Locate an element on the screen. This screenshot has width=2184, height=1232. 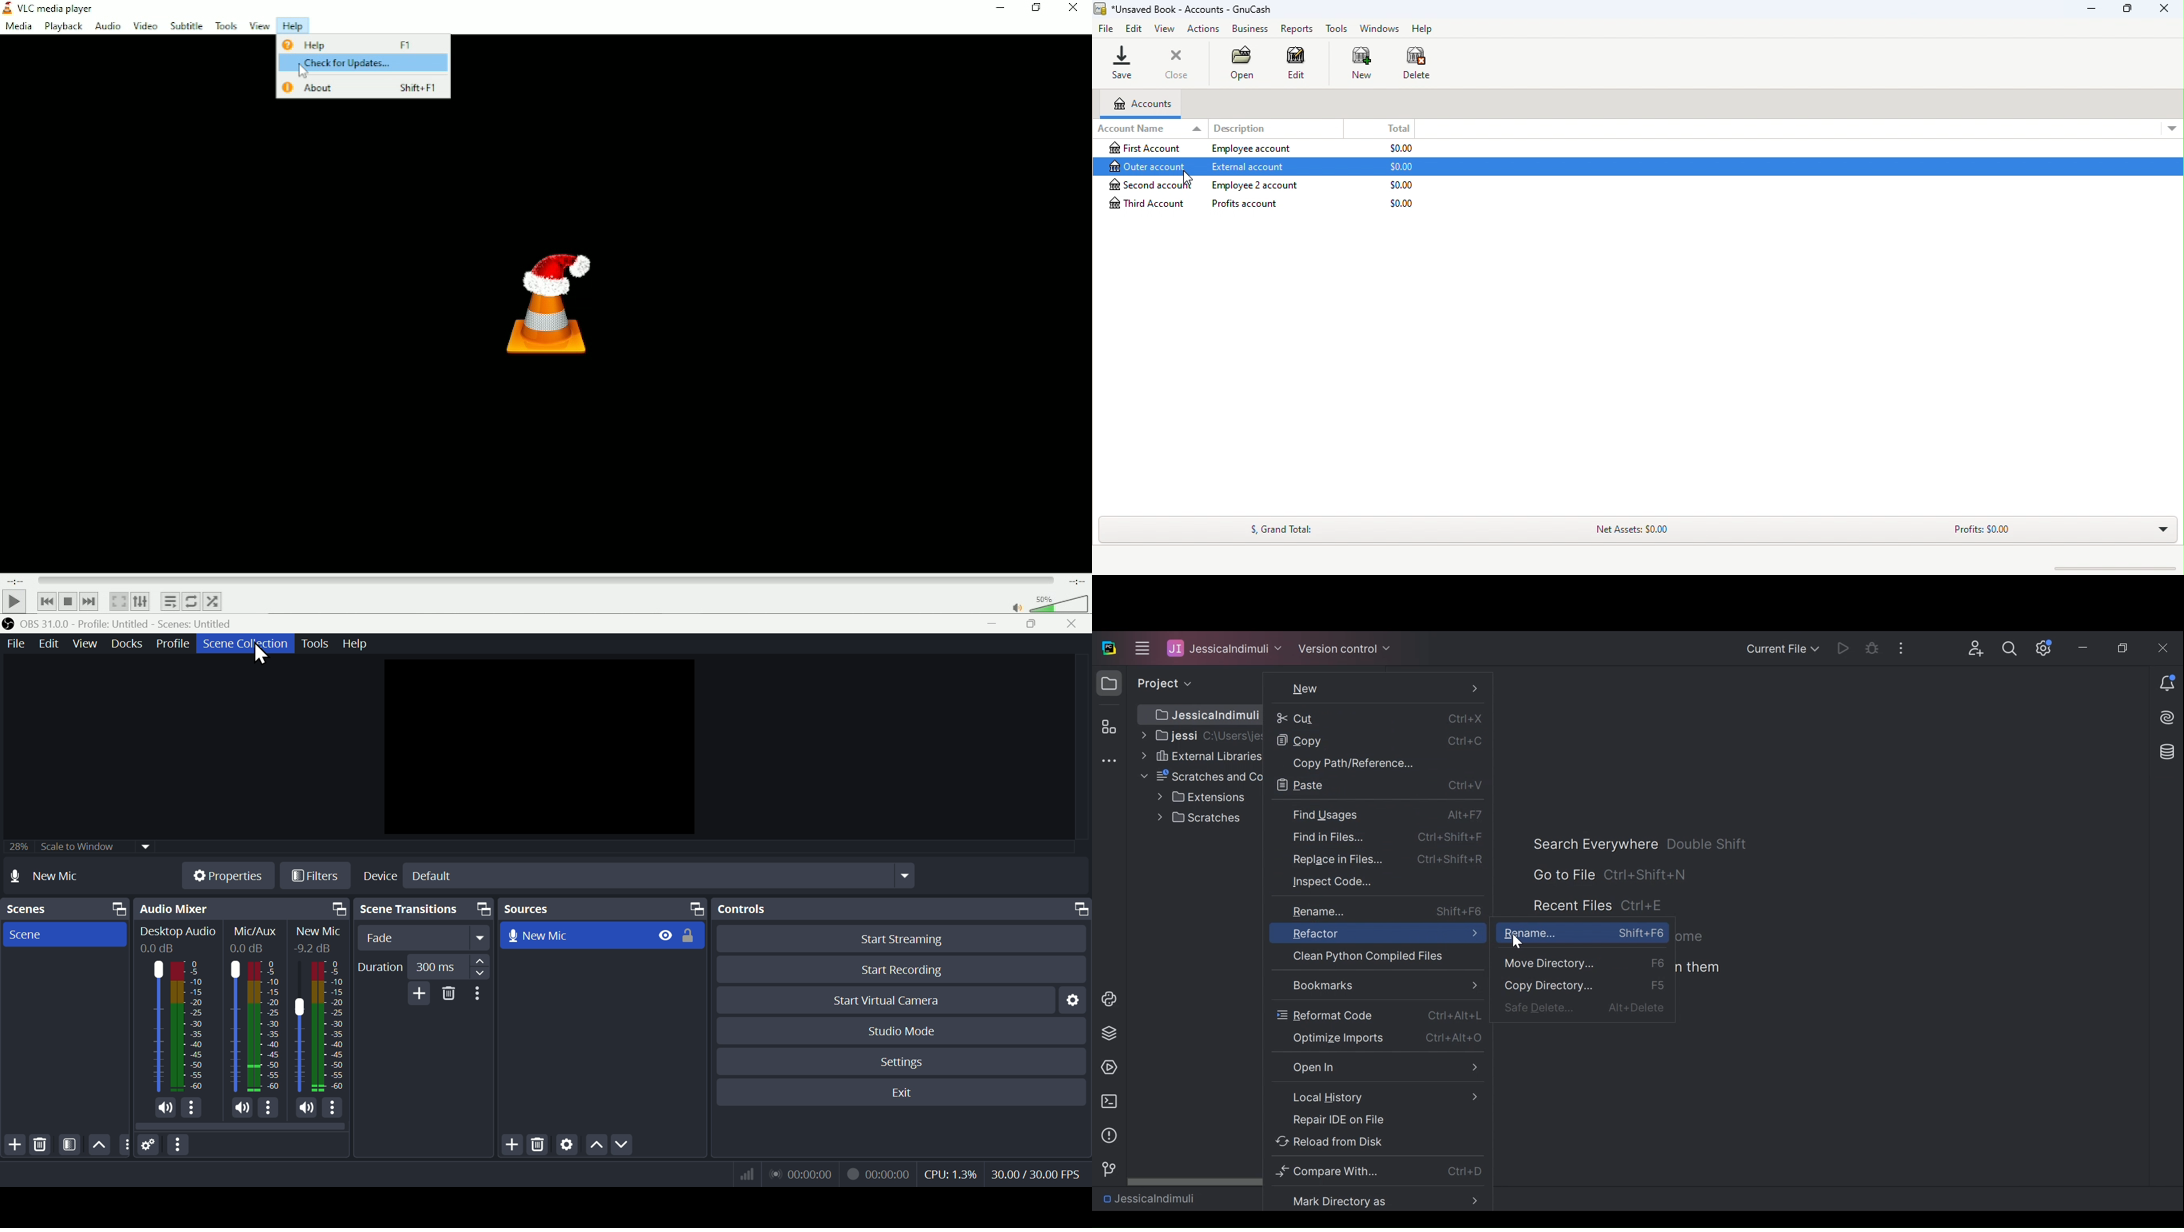
(un)mute is located at coordinates (307, 1109).